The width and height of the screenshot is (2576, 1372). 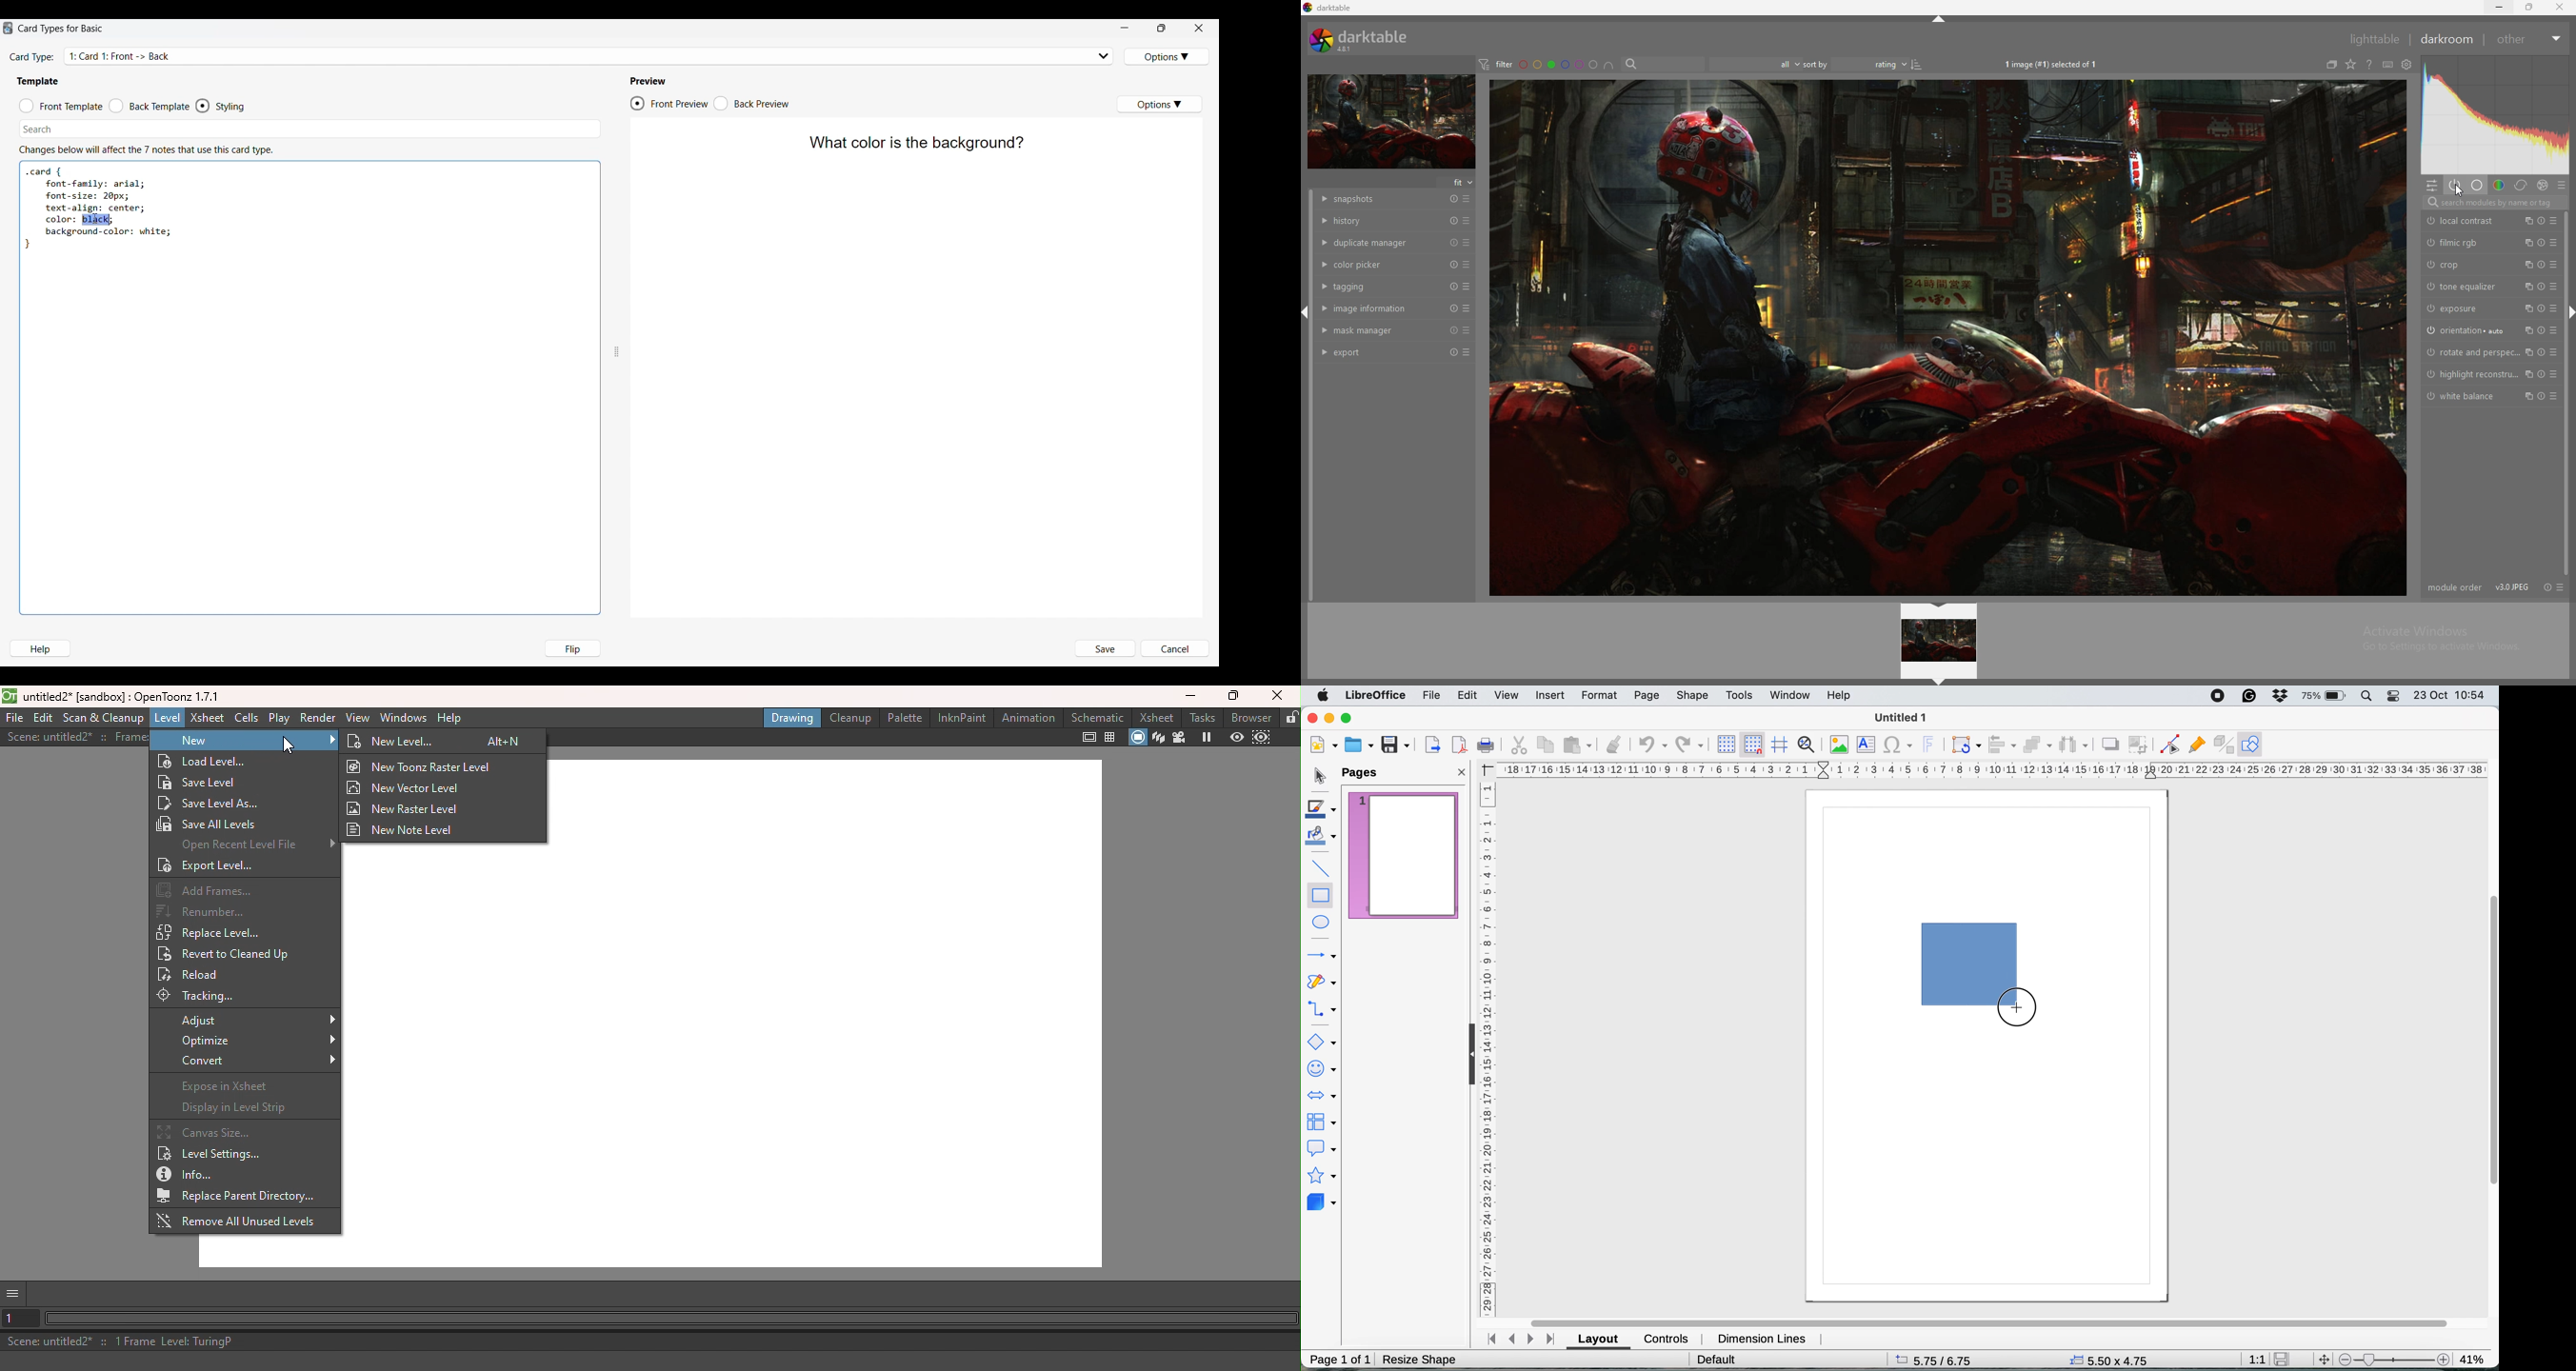 What do you see at coordinates (616, 321) in the screenshot?
I see `Change width of panels attached to this line` at bounding box center [616, 321].